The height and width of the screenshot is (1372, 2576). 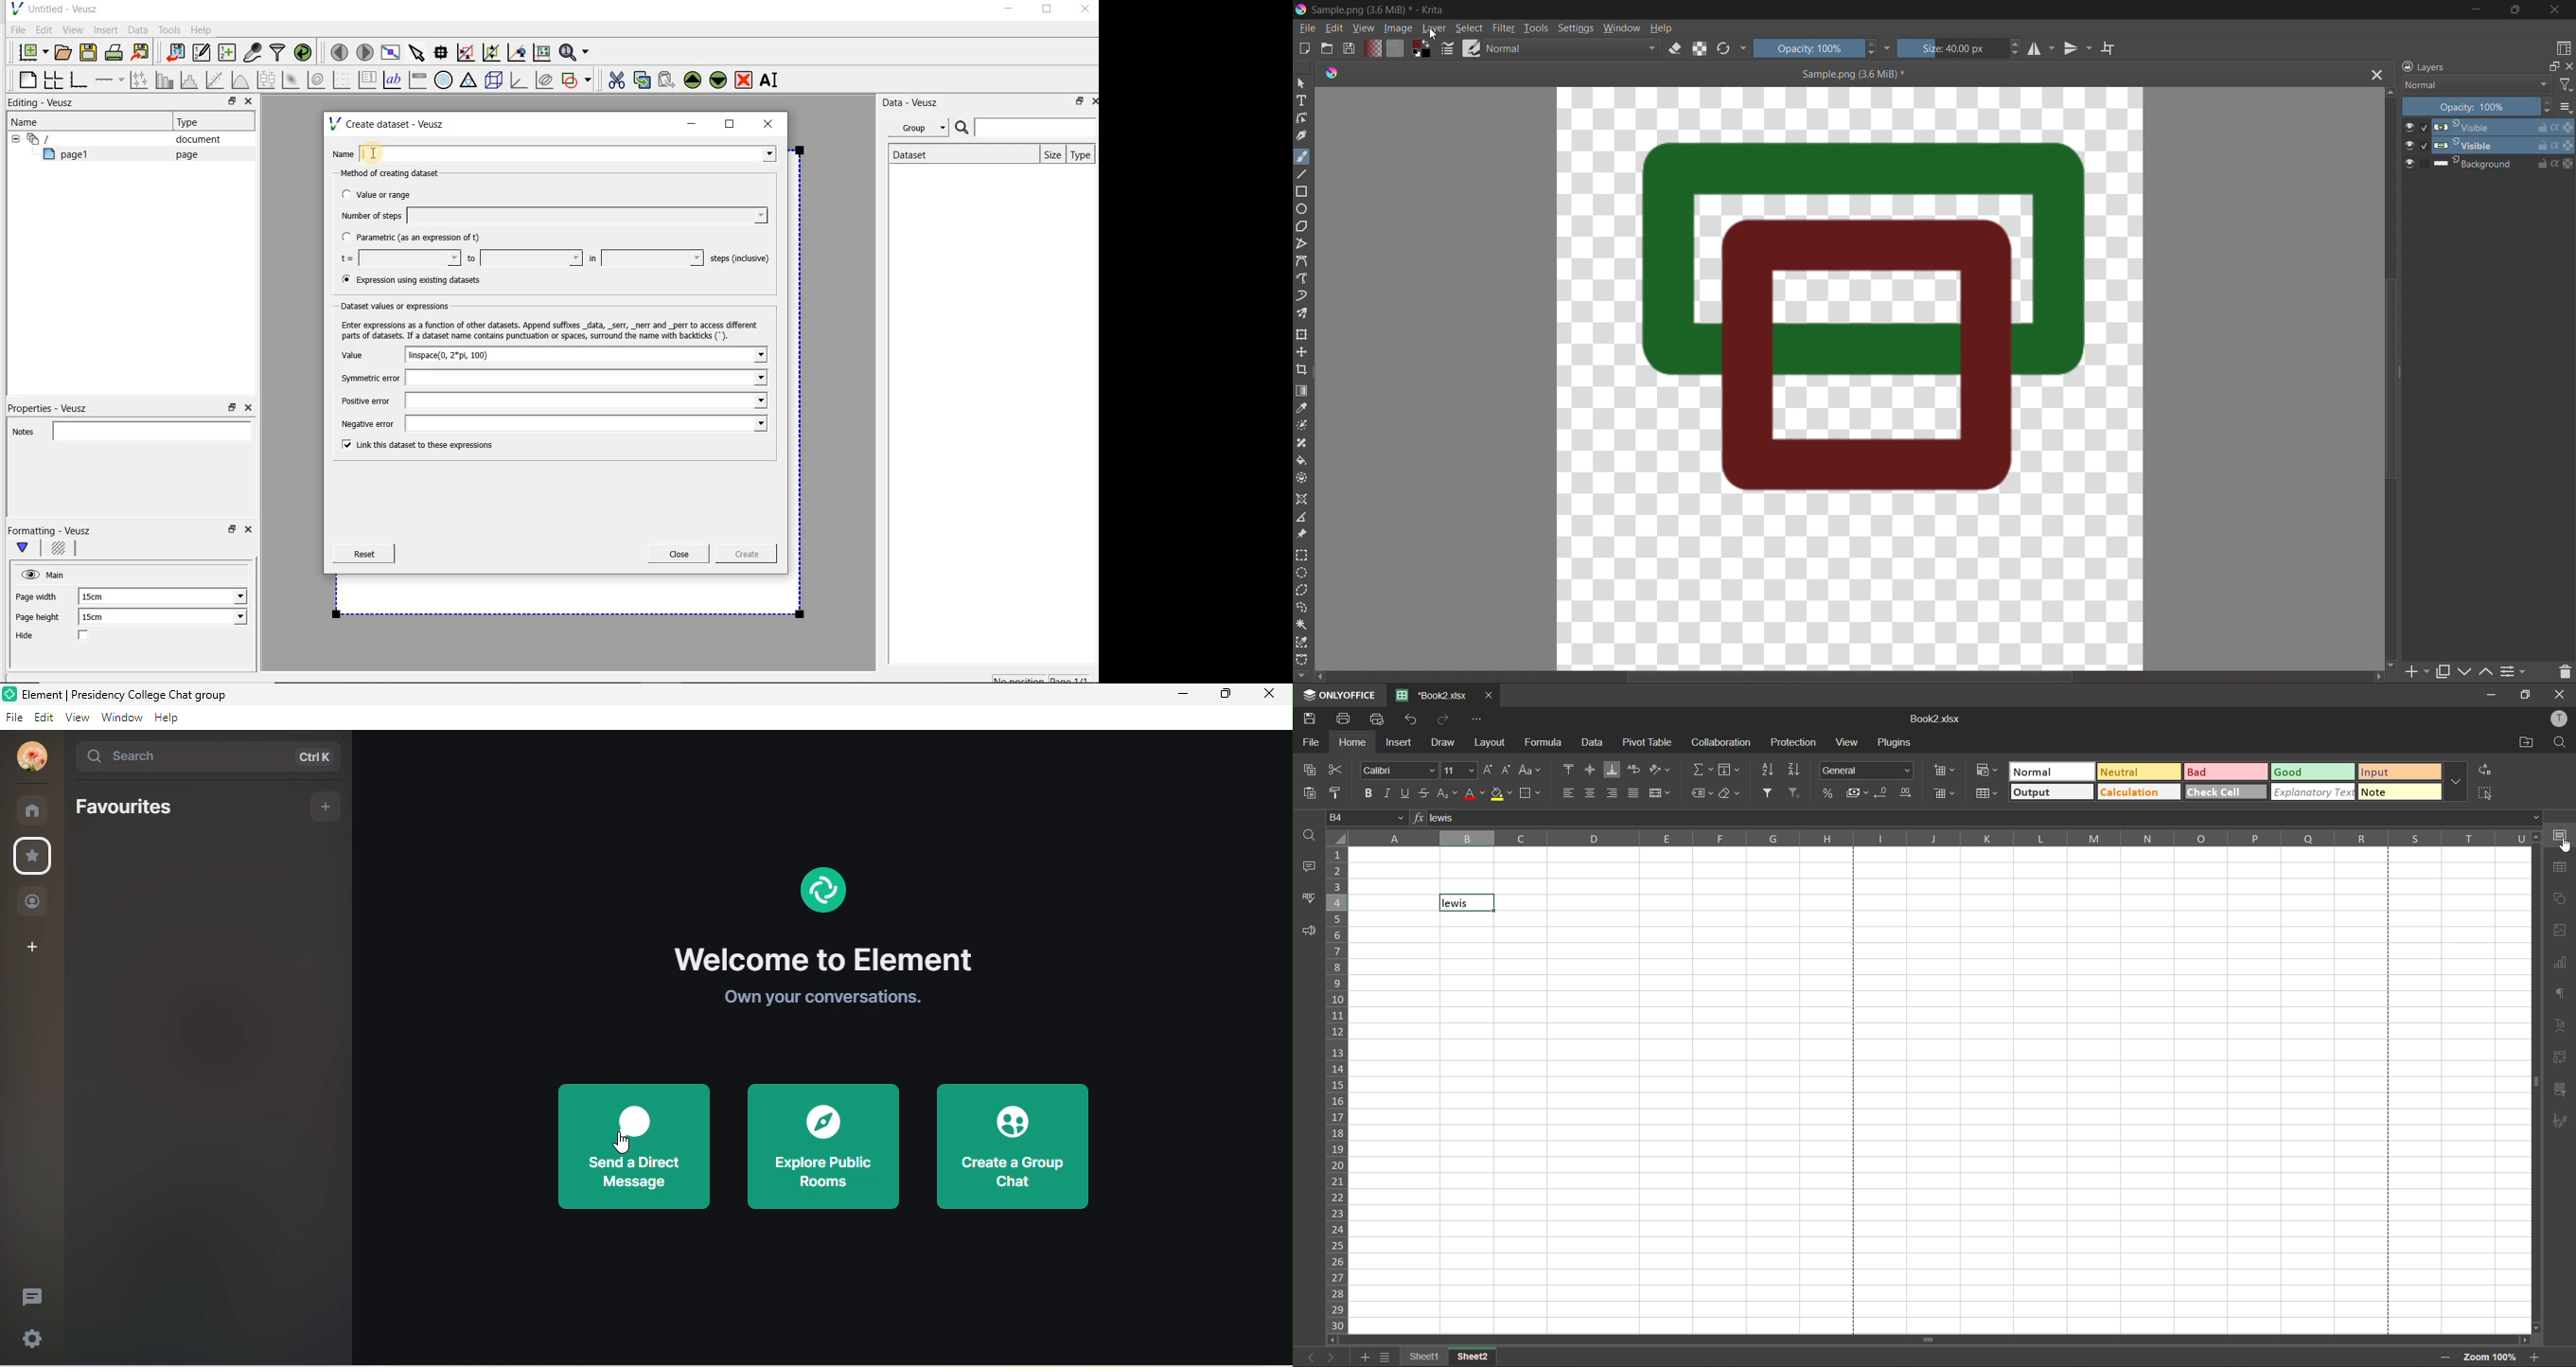 What do you see at coordinates (1858, 678) in the screenshot?
I see `Horizontal Scroll Bar` at bounding box center [1858, 678].